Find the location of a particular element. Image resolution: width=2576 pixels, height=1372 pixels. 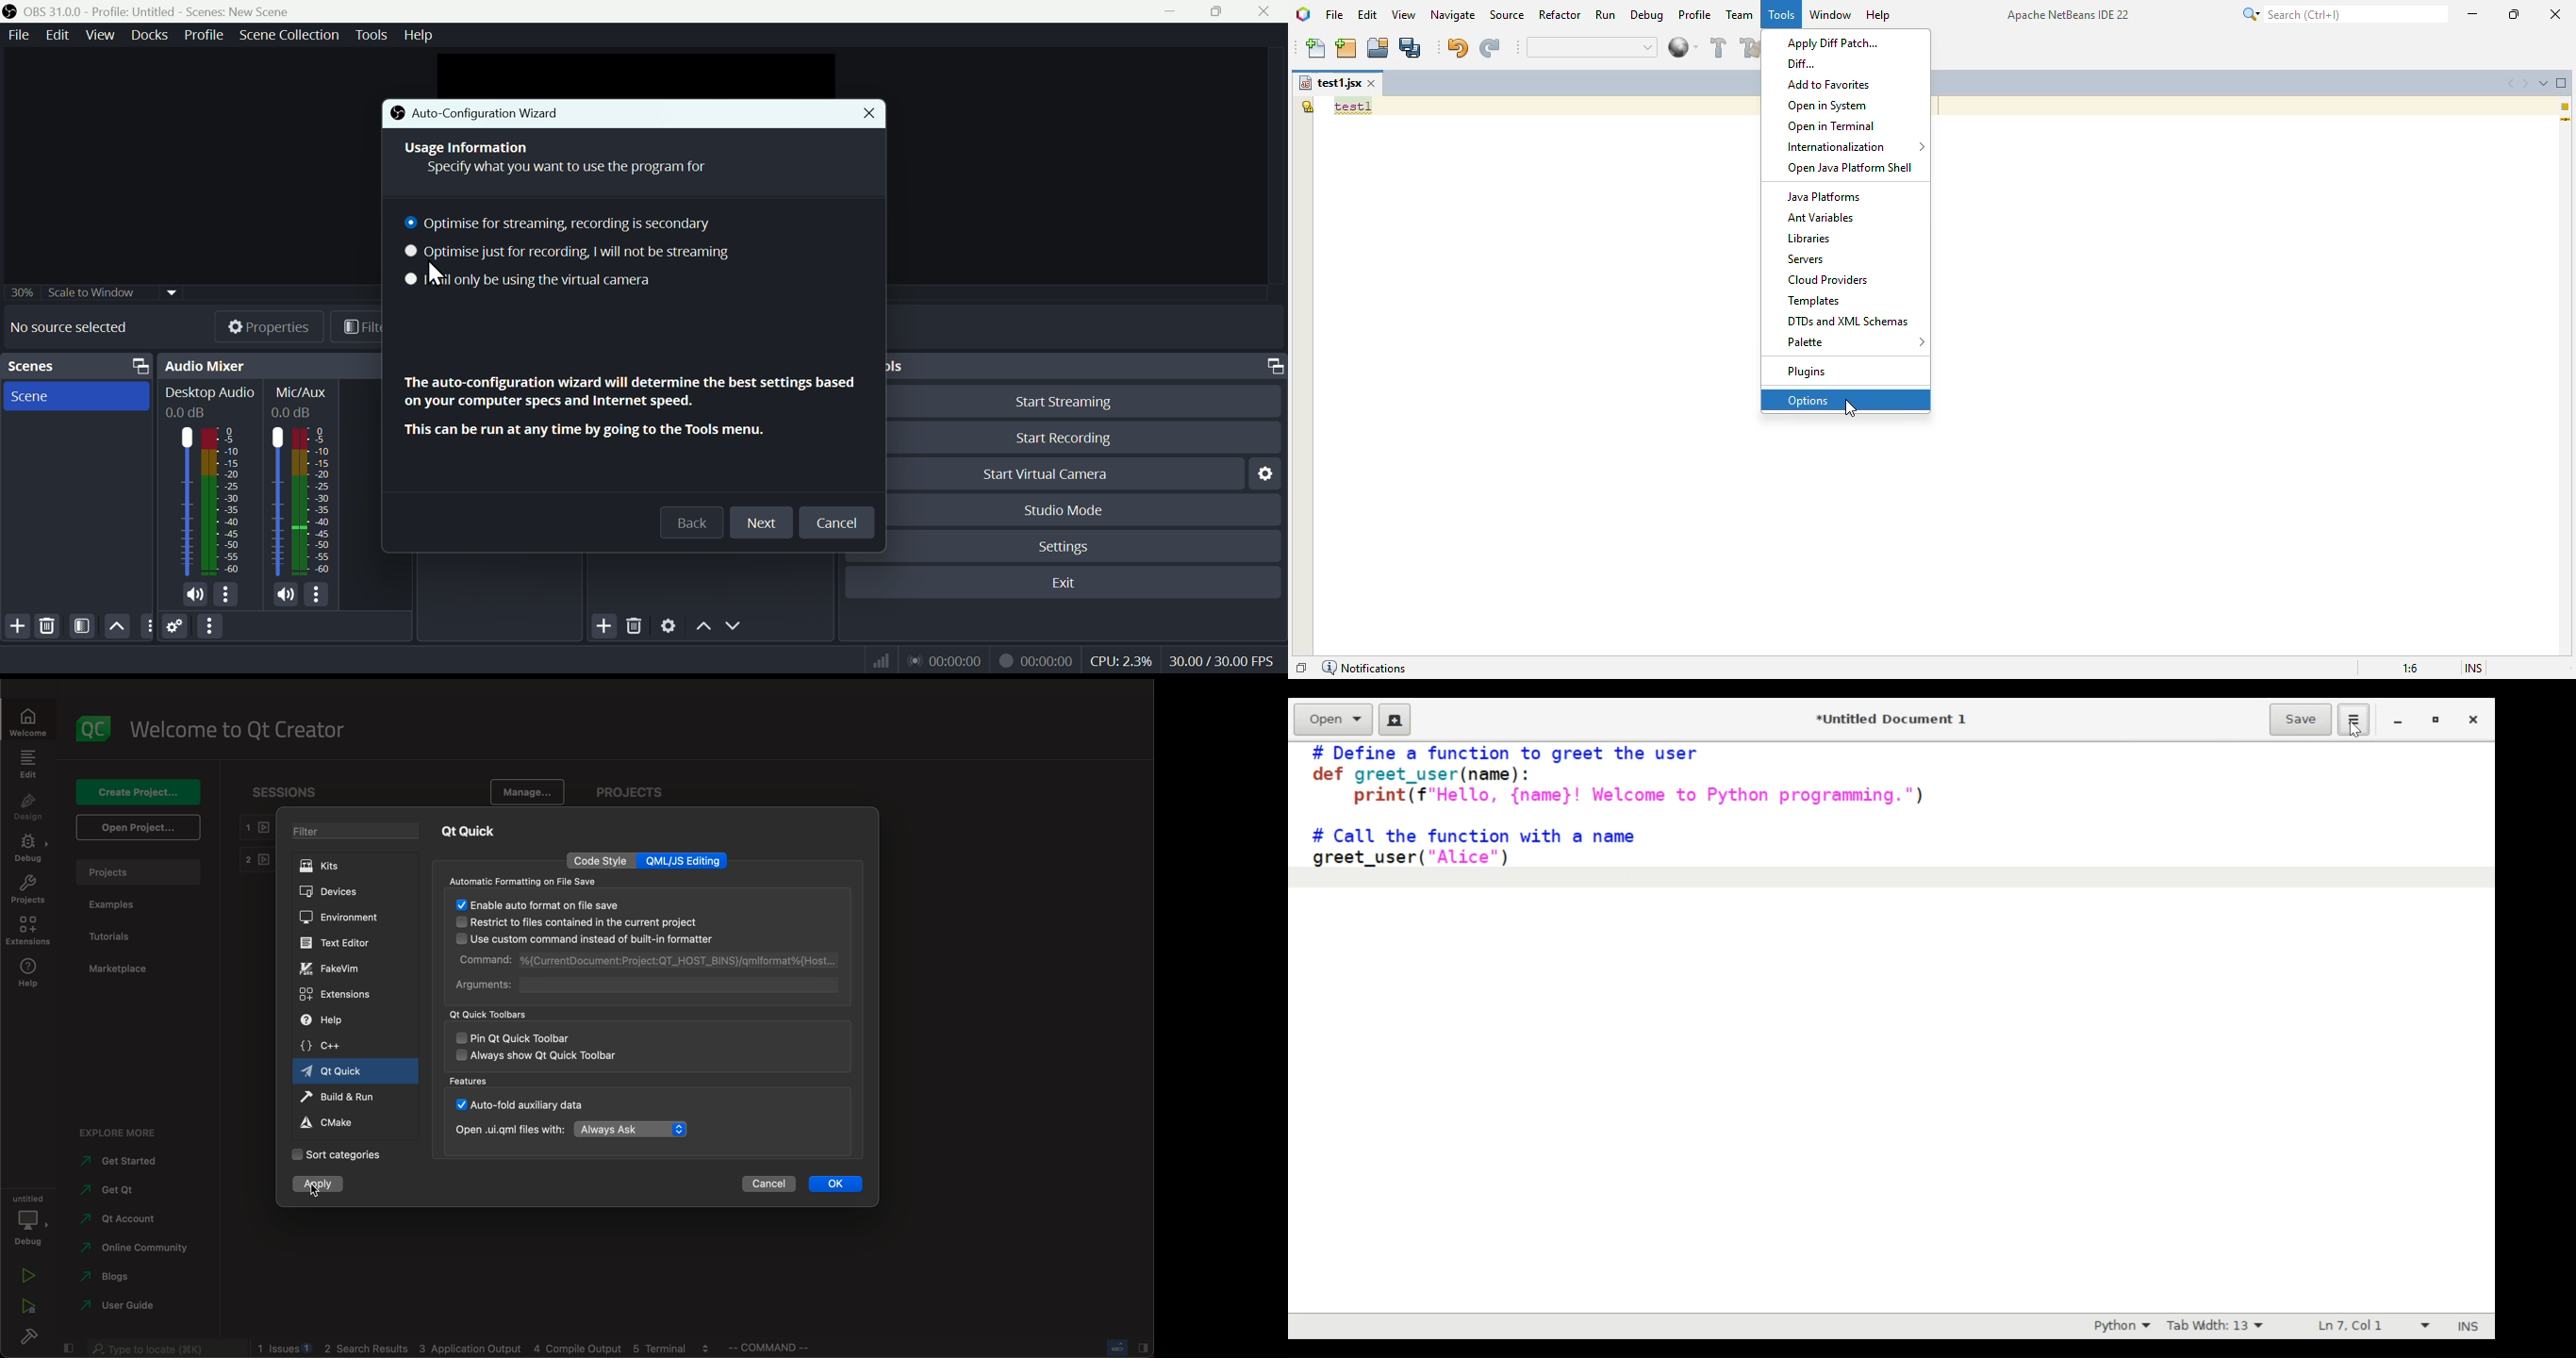

Exit is located at coordinates (1062, 583).